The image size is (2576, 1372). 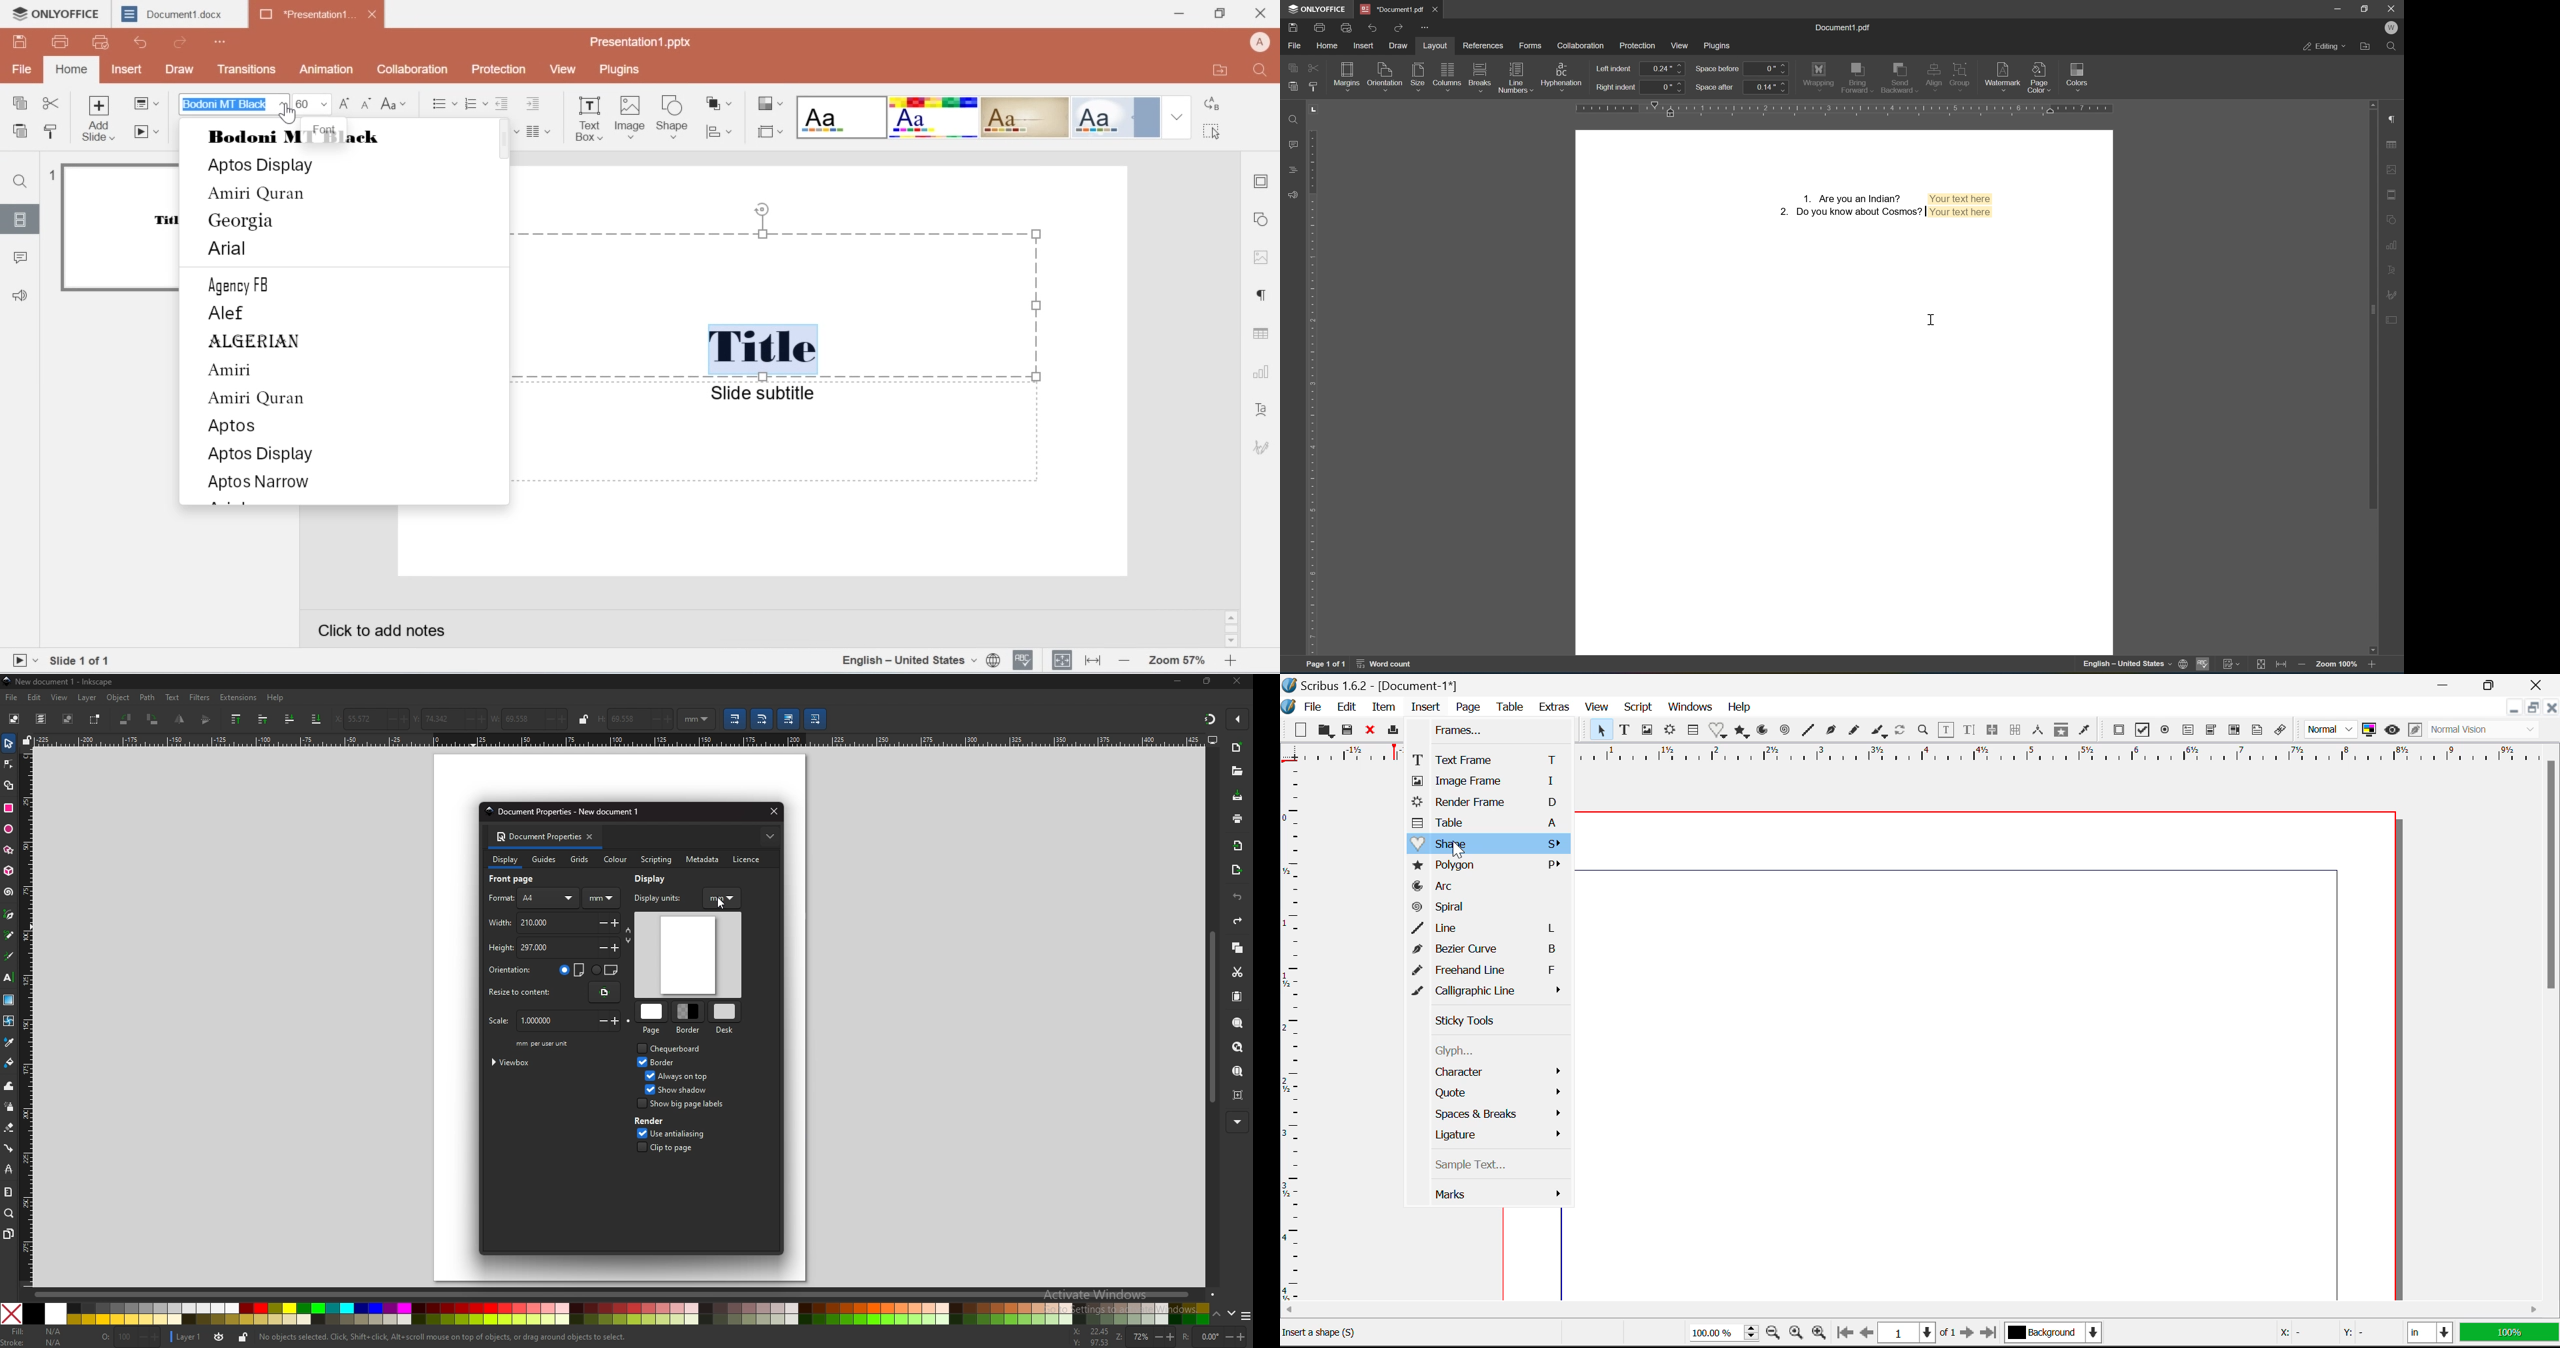 I want to click on close tab, so click(x=593, y=837).